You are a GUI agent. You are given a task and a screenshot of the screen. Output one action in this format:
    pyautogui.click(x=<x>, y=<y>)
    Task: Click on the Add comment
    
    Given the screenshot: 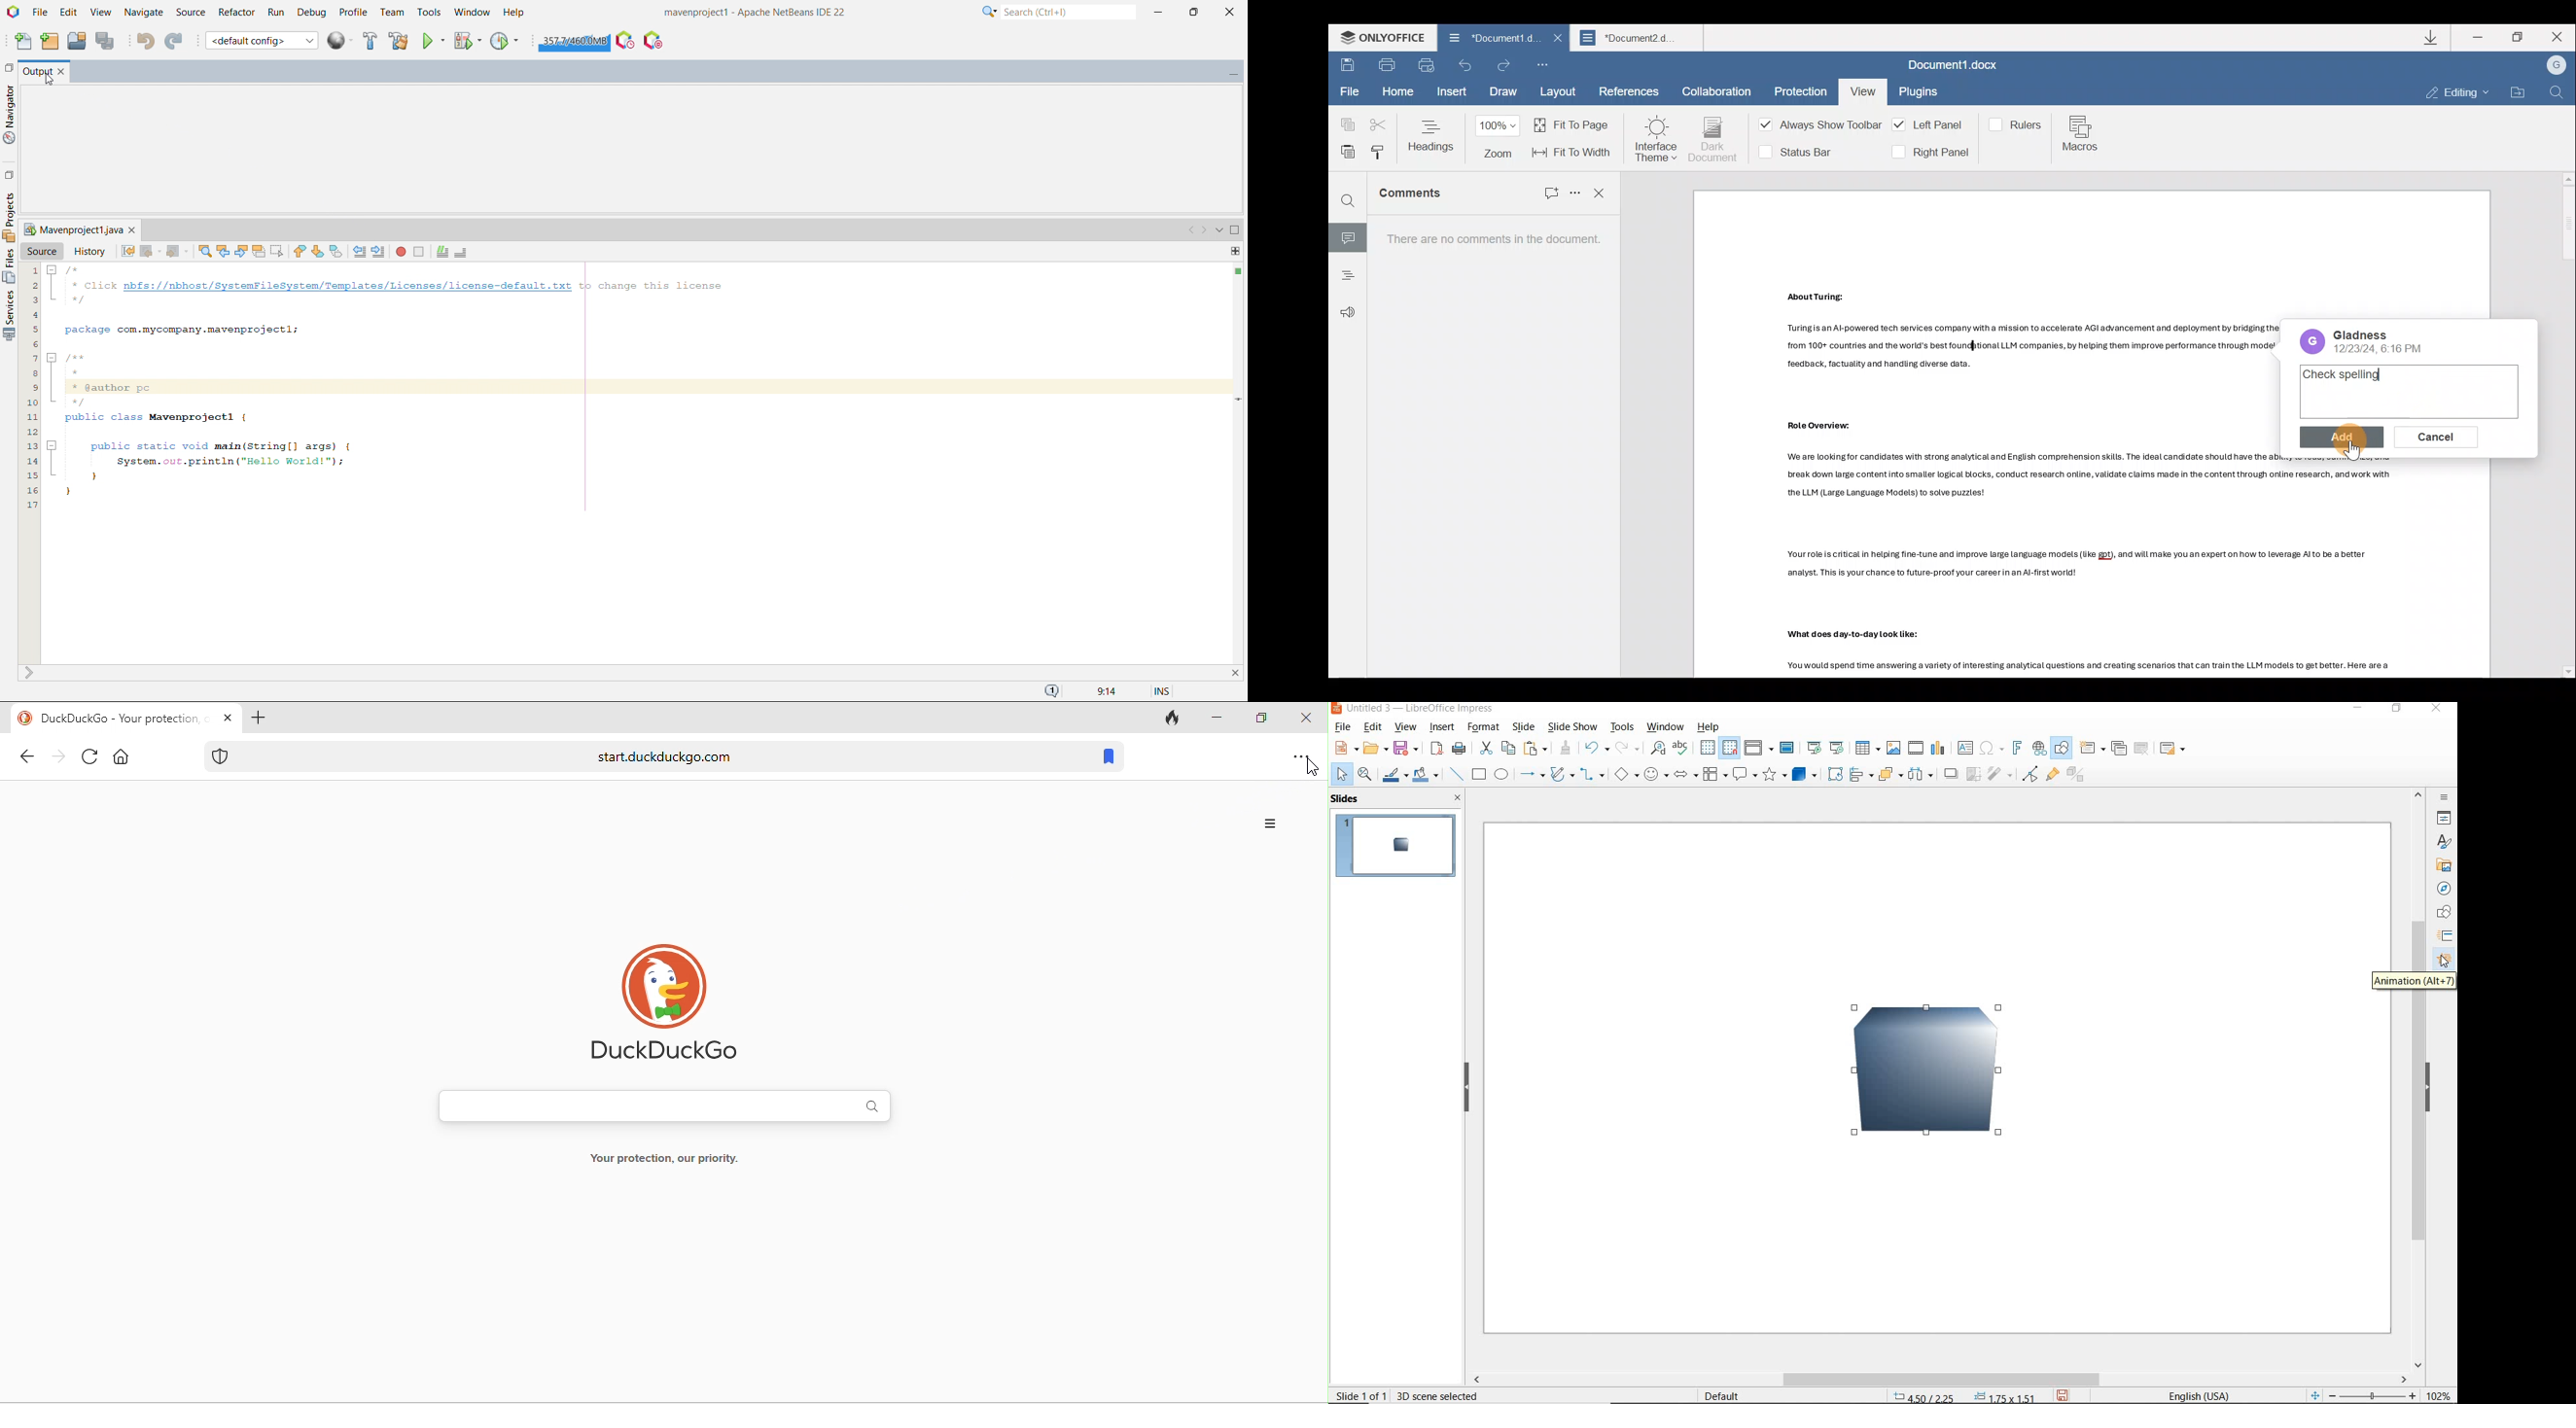 What is the action you would take?
    pyautogui.click(x=1543, y=190)
    